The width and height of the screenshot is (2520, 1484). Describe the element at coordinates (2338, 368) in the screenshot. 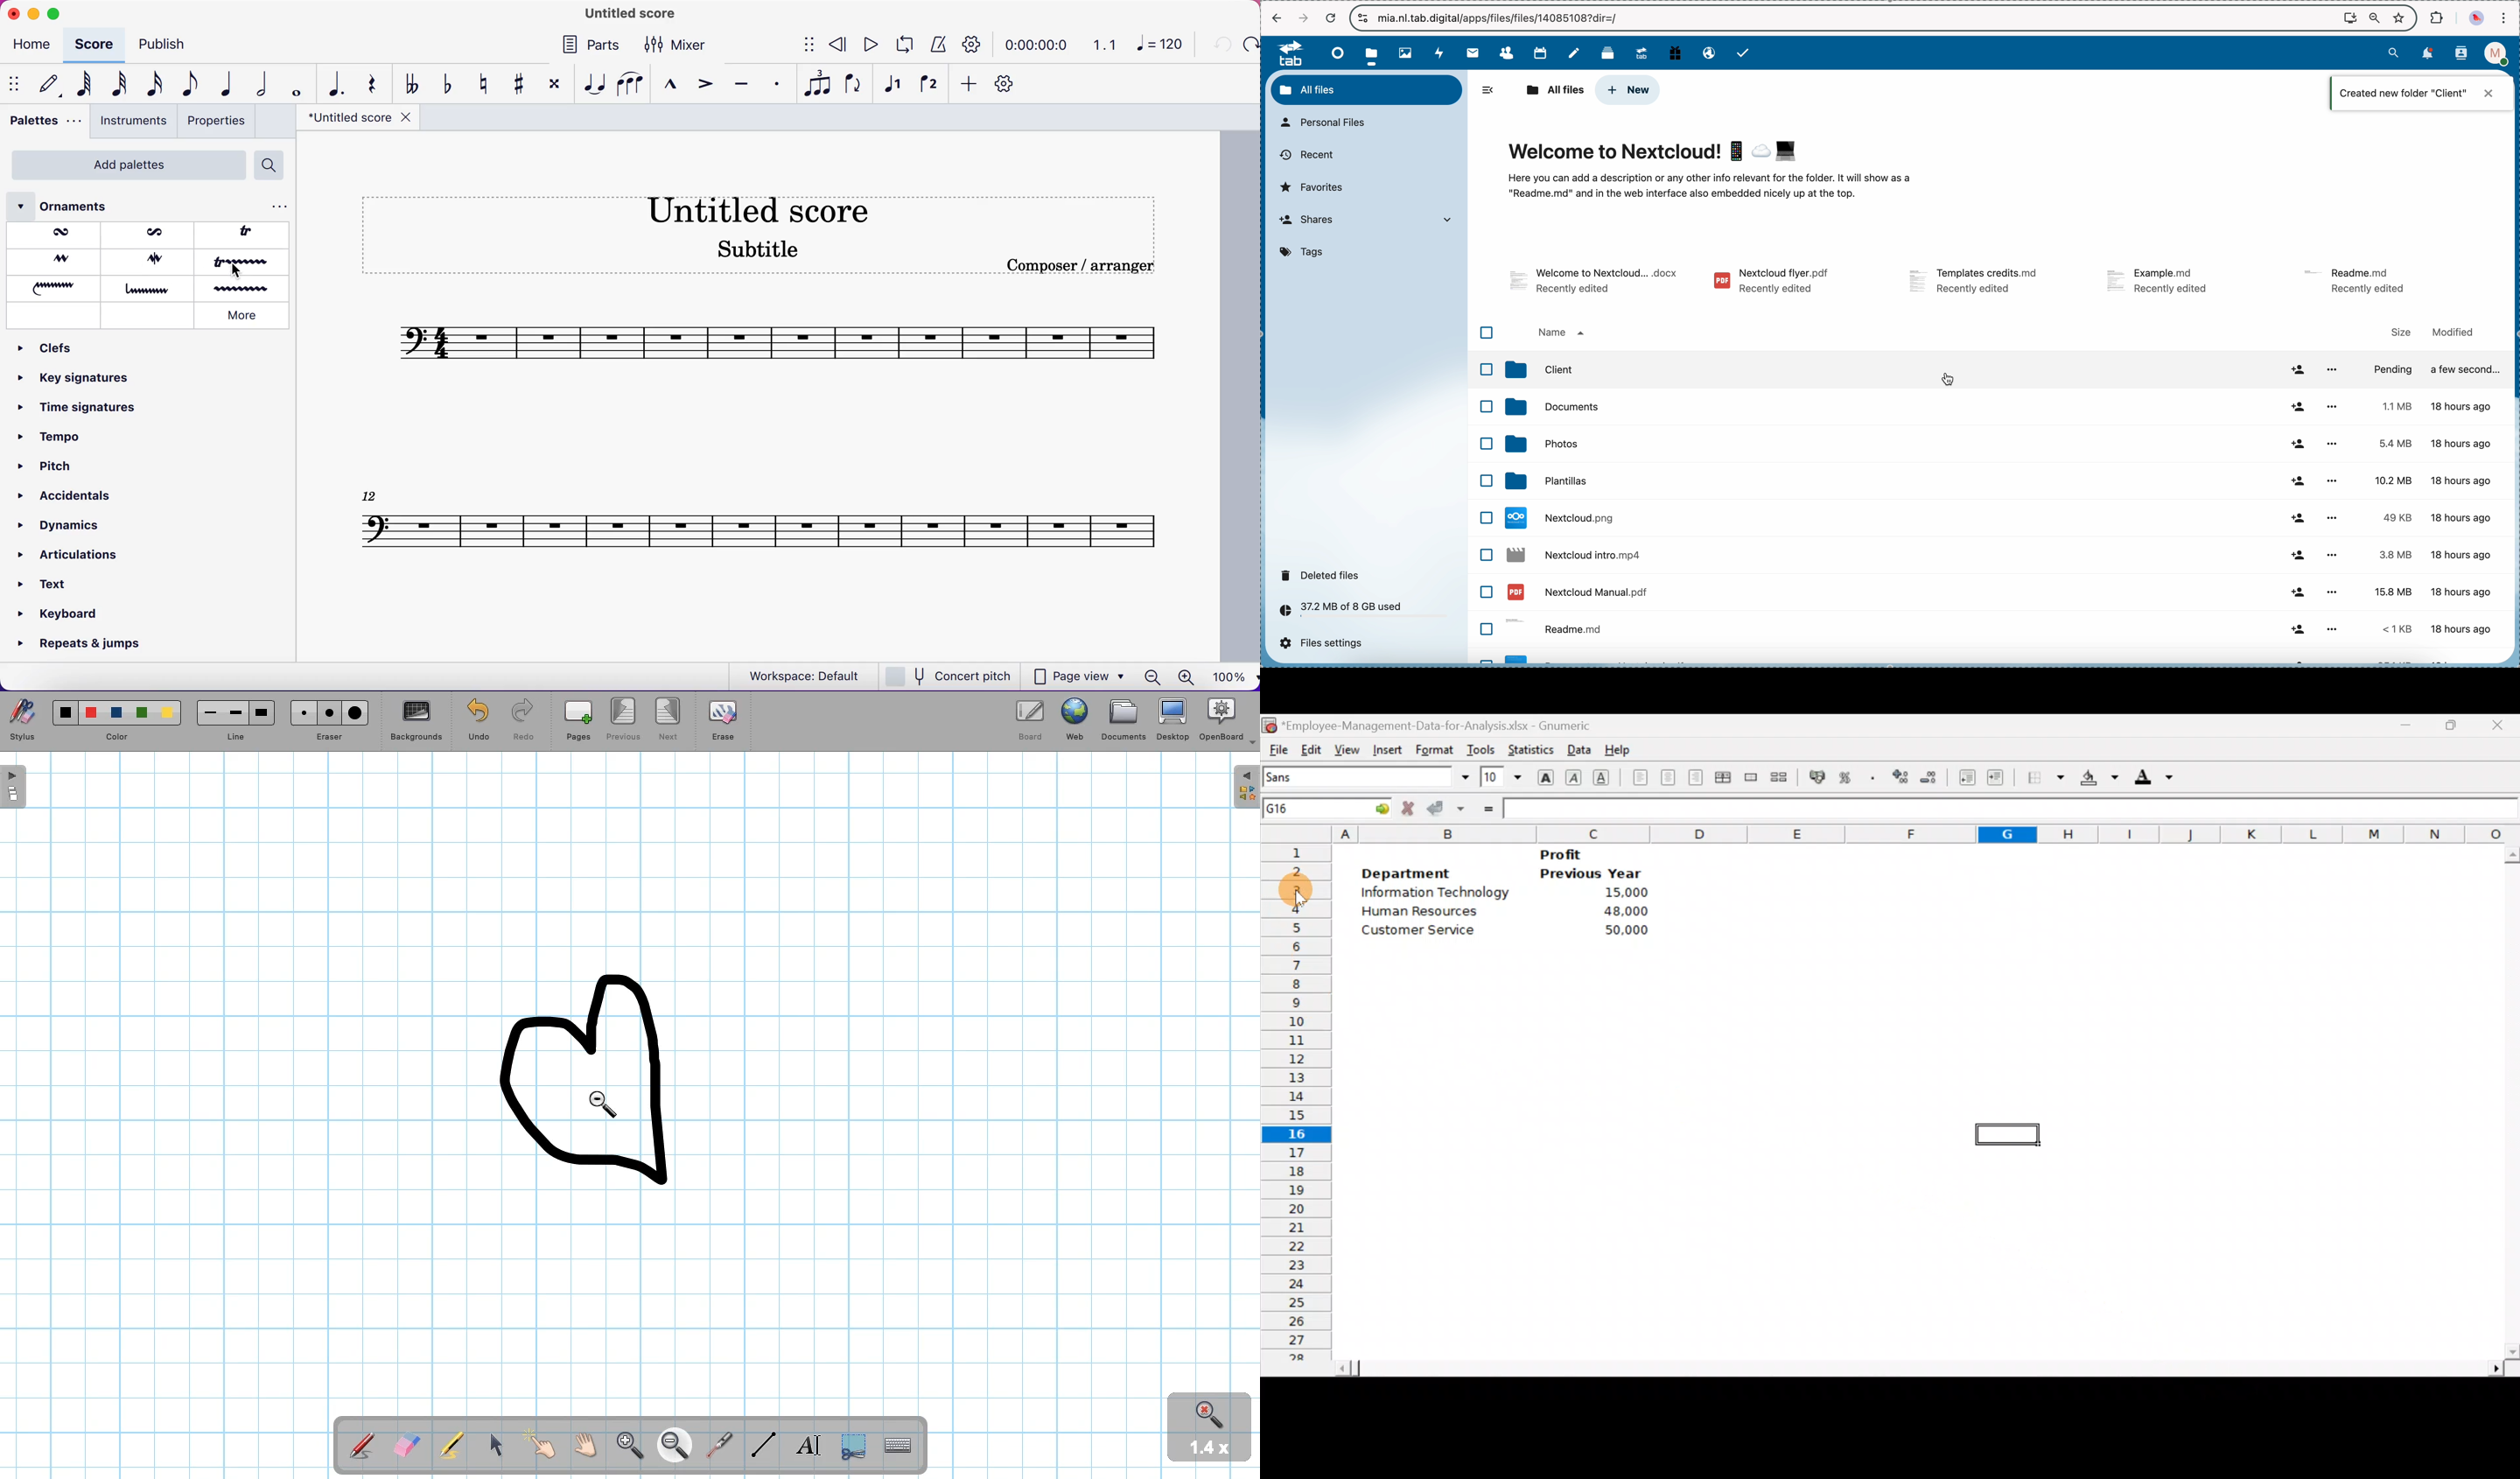

I see `more options` at that location.